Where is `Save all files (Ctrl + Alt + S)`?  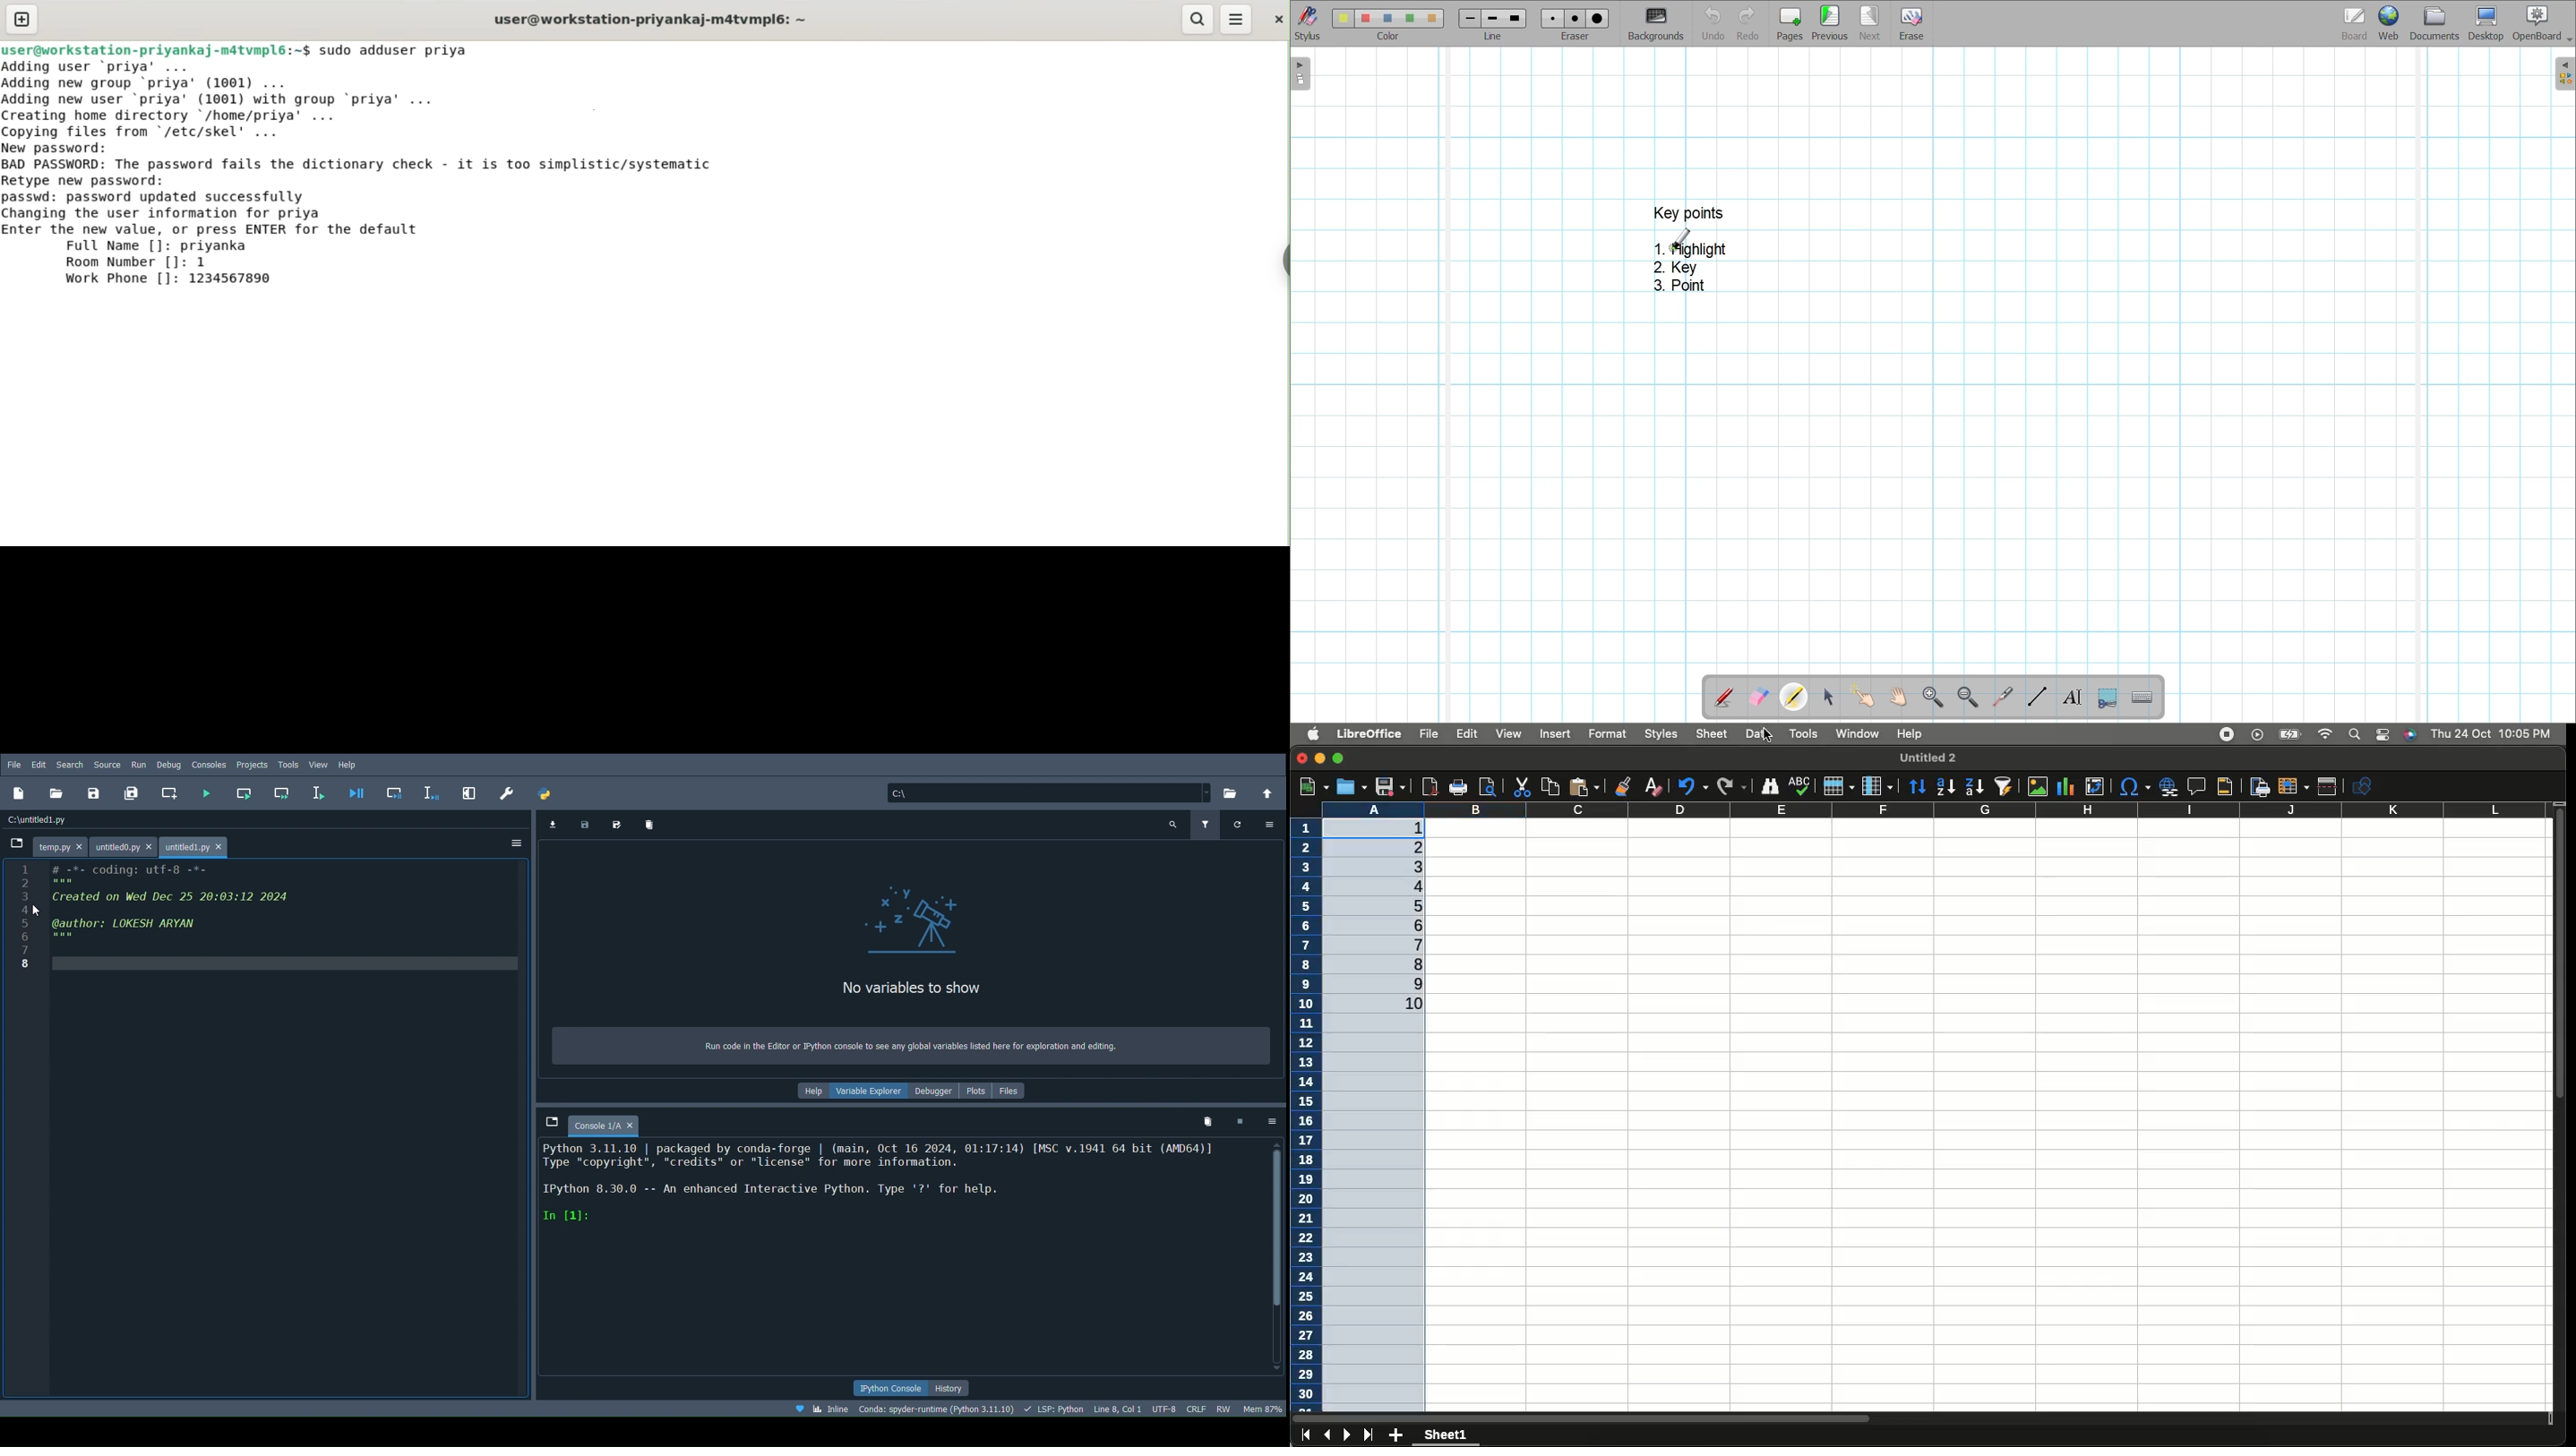
Save all files (Ctrl + Alt + S) is located at coordinates (134, 790).